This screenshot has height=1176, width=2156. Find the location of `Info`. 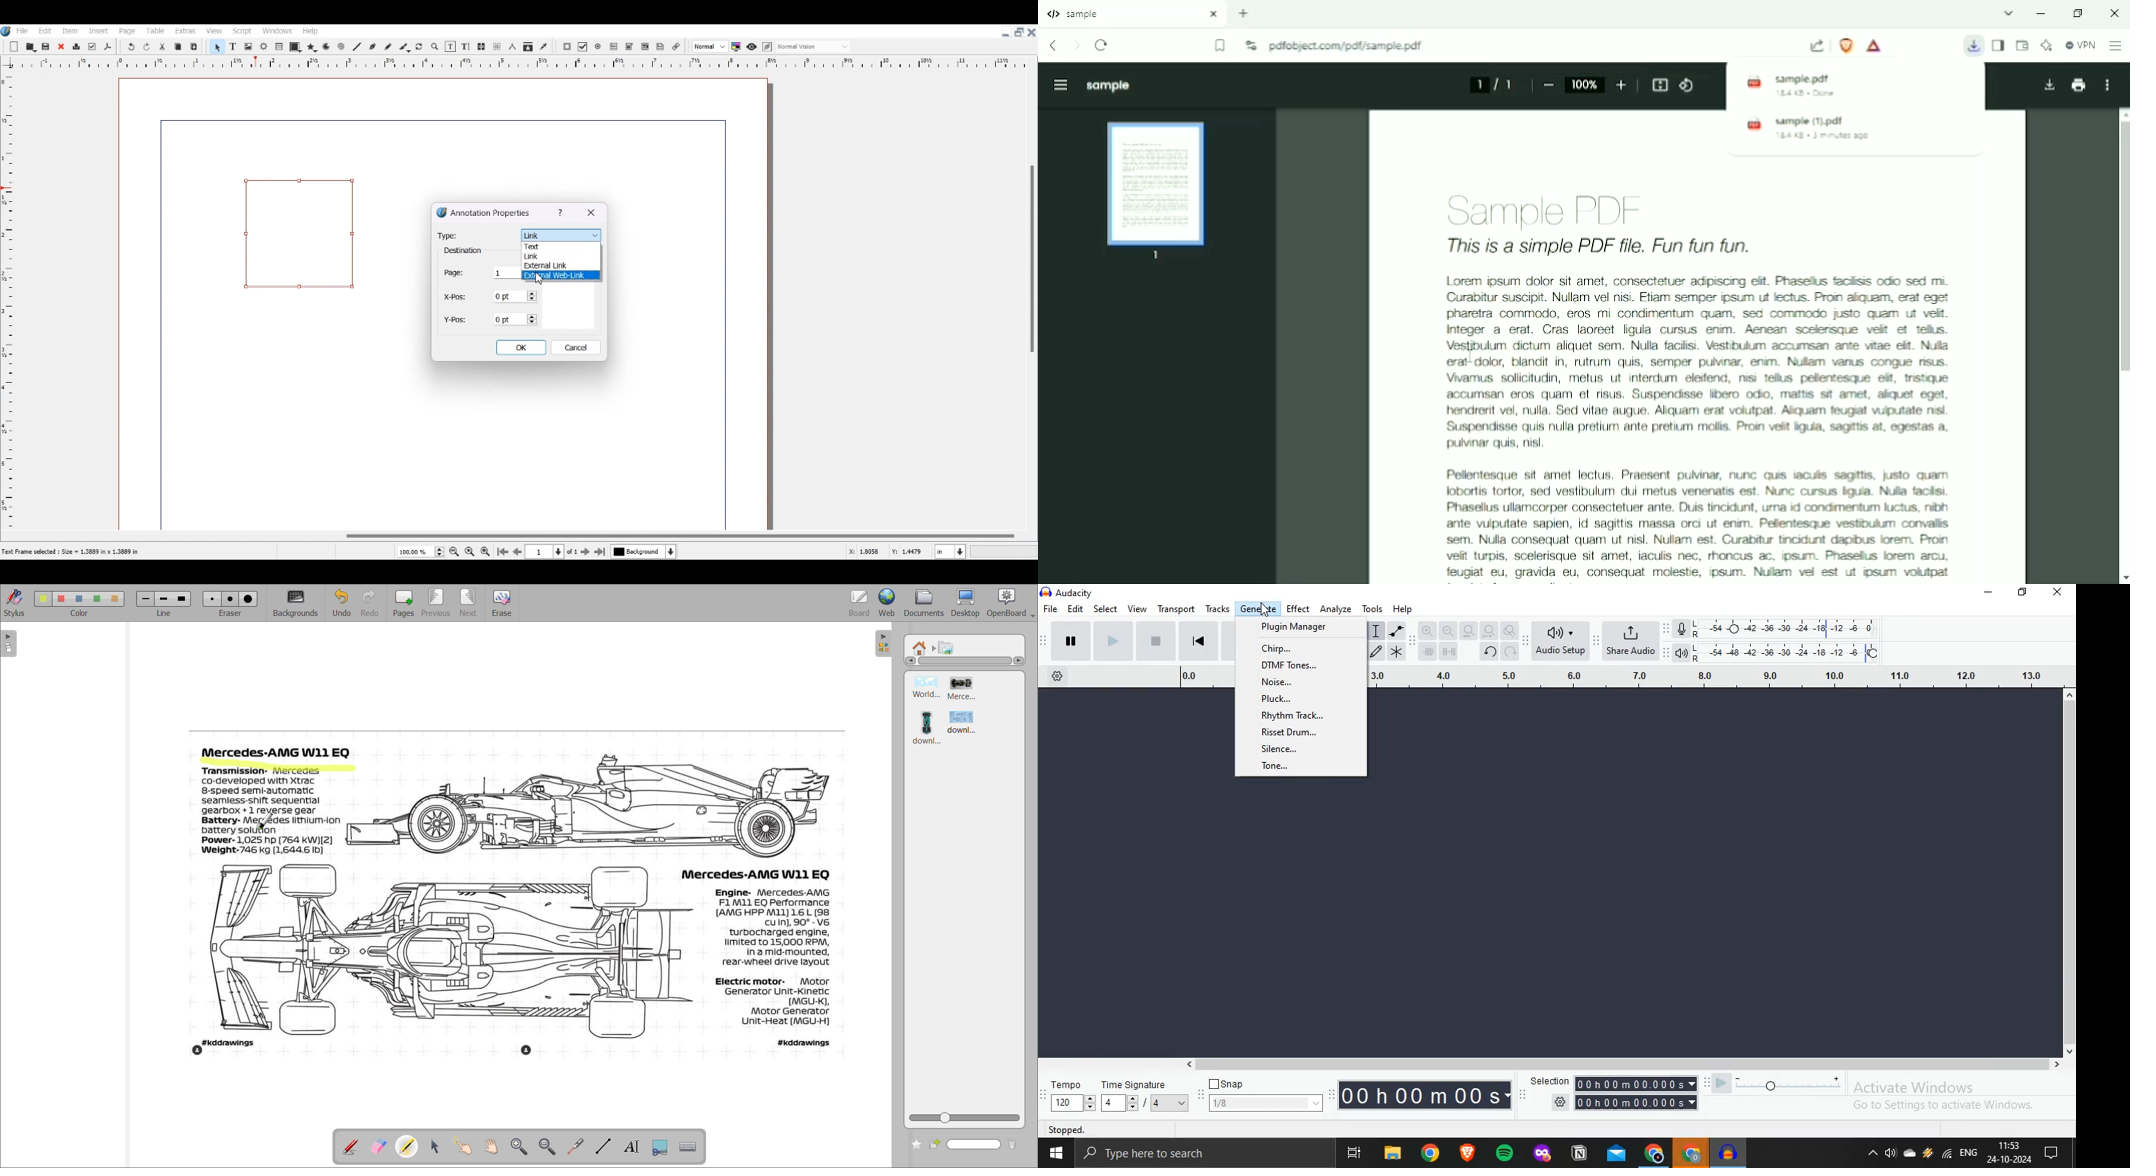

Info is located at coordinates (560, 213).